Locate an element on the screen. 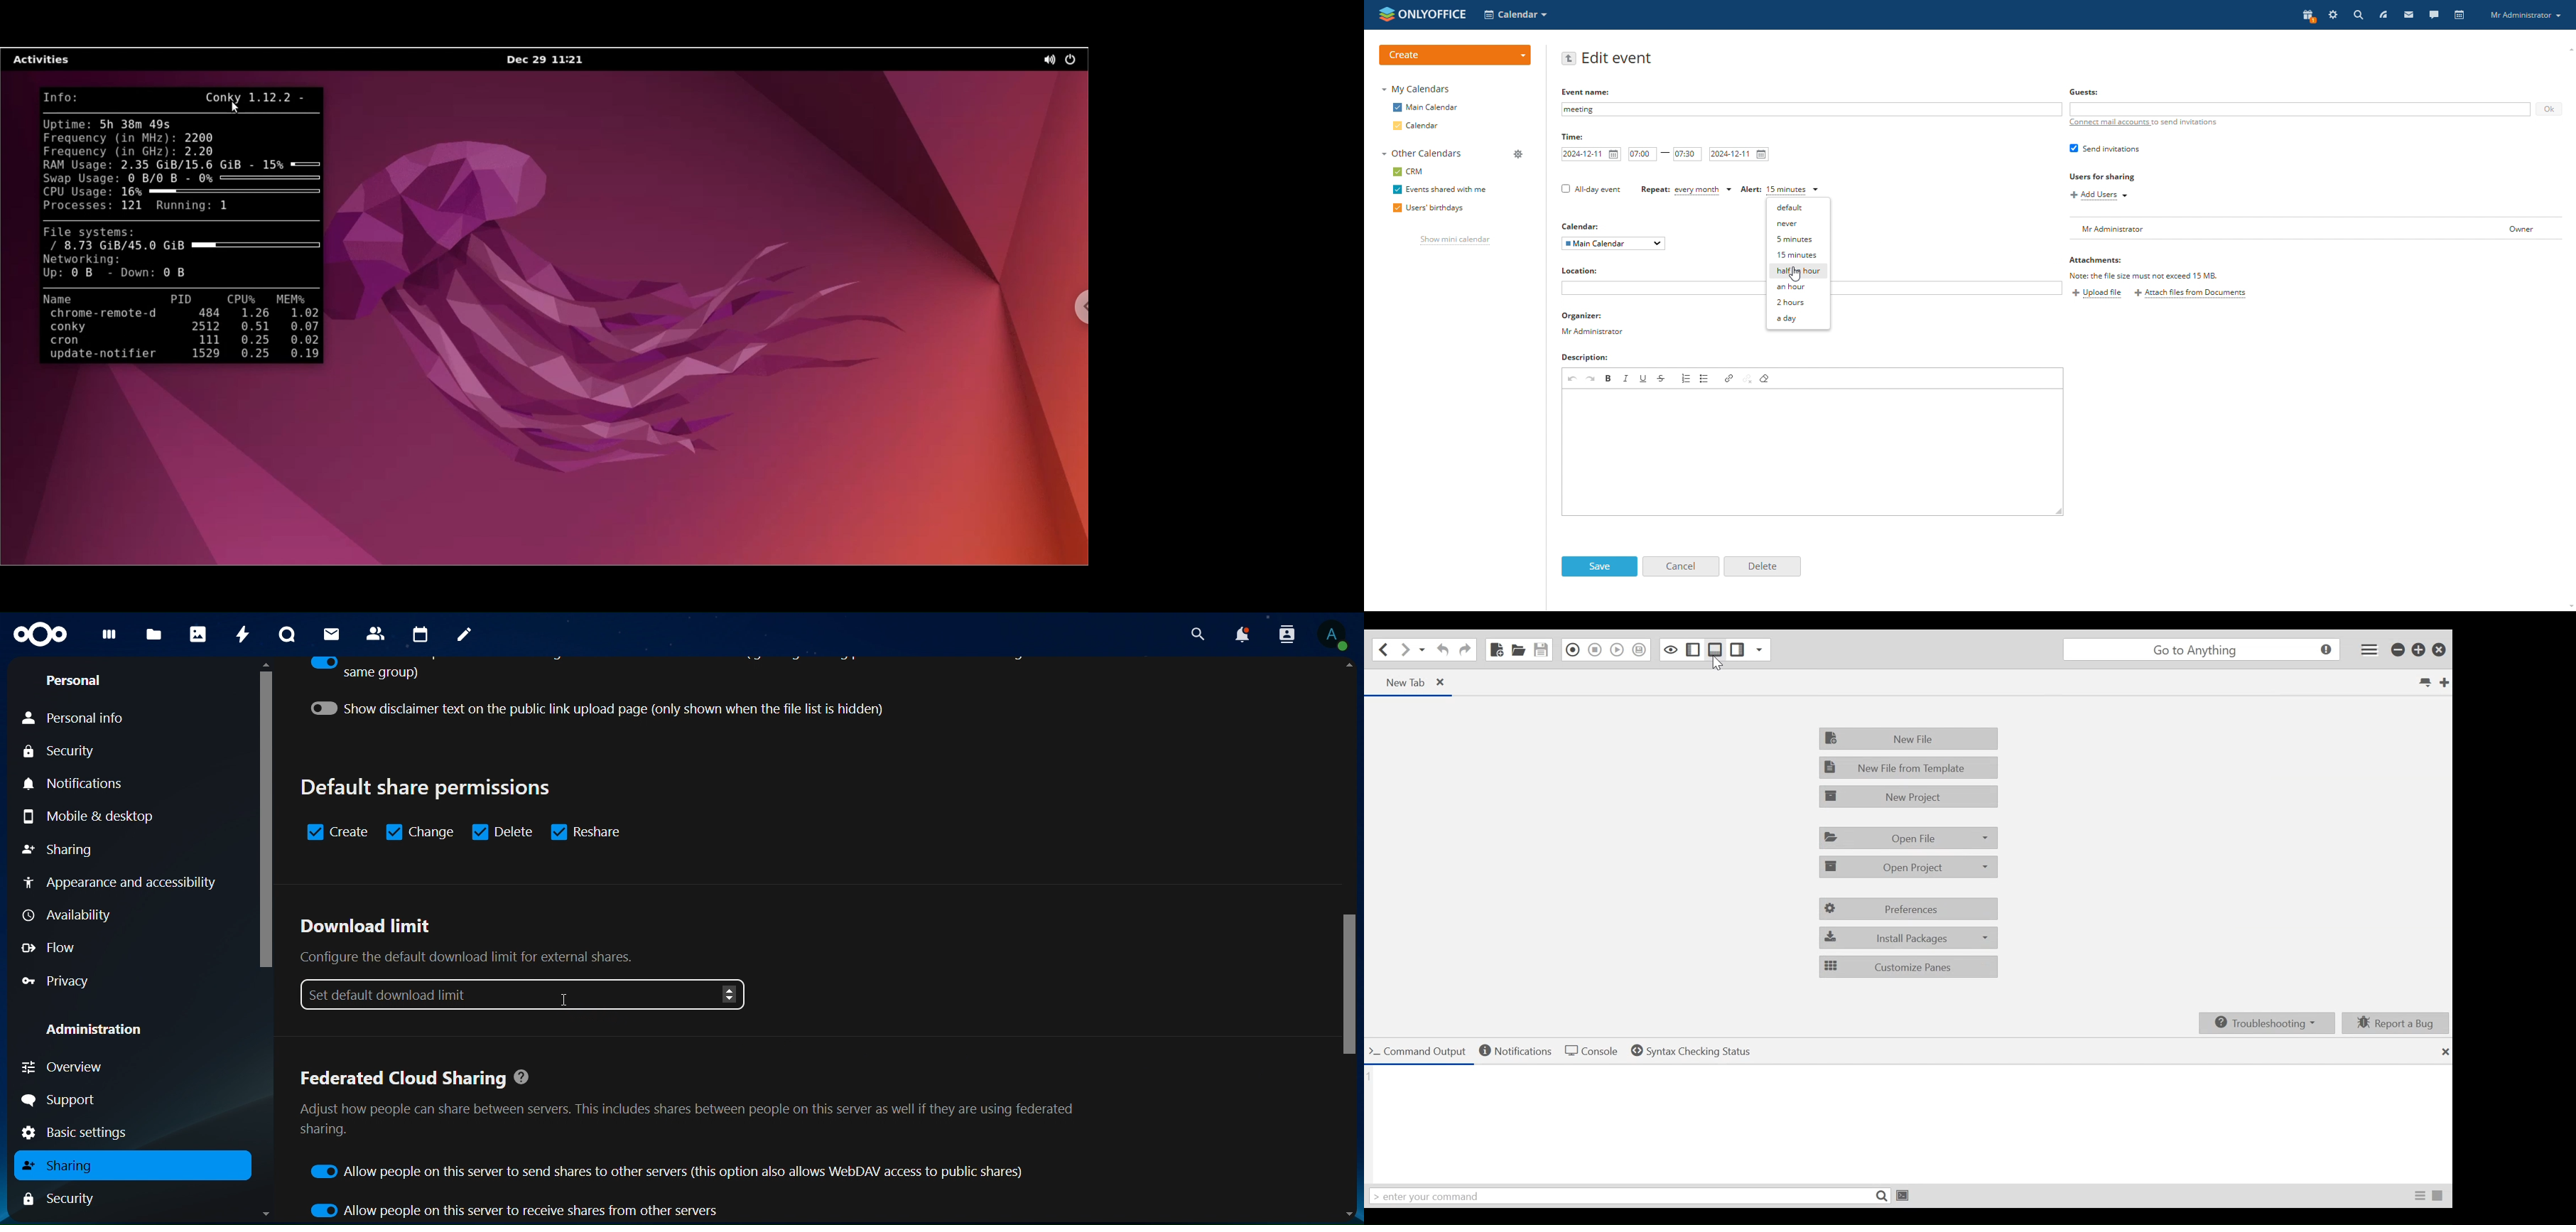  Mr Administrator  is located at coordinates (2528, 16).